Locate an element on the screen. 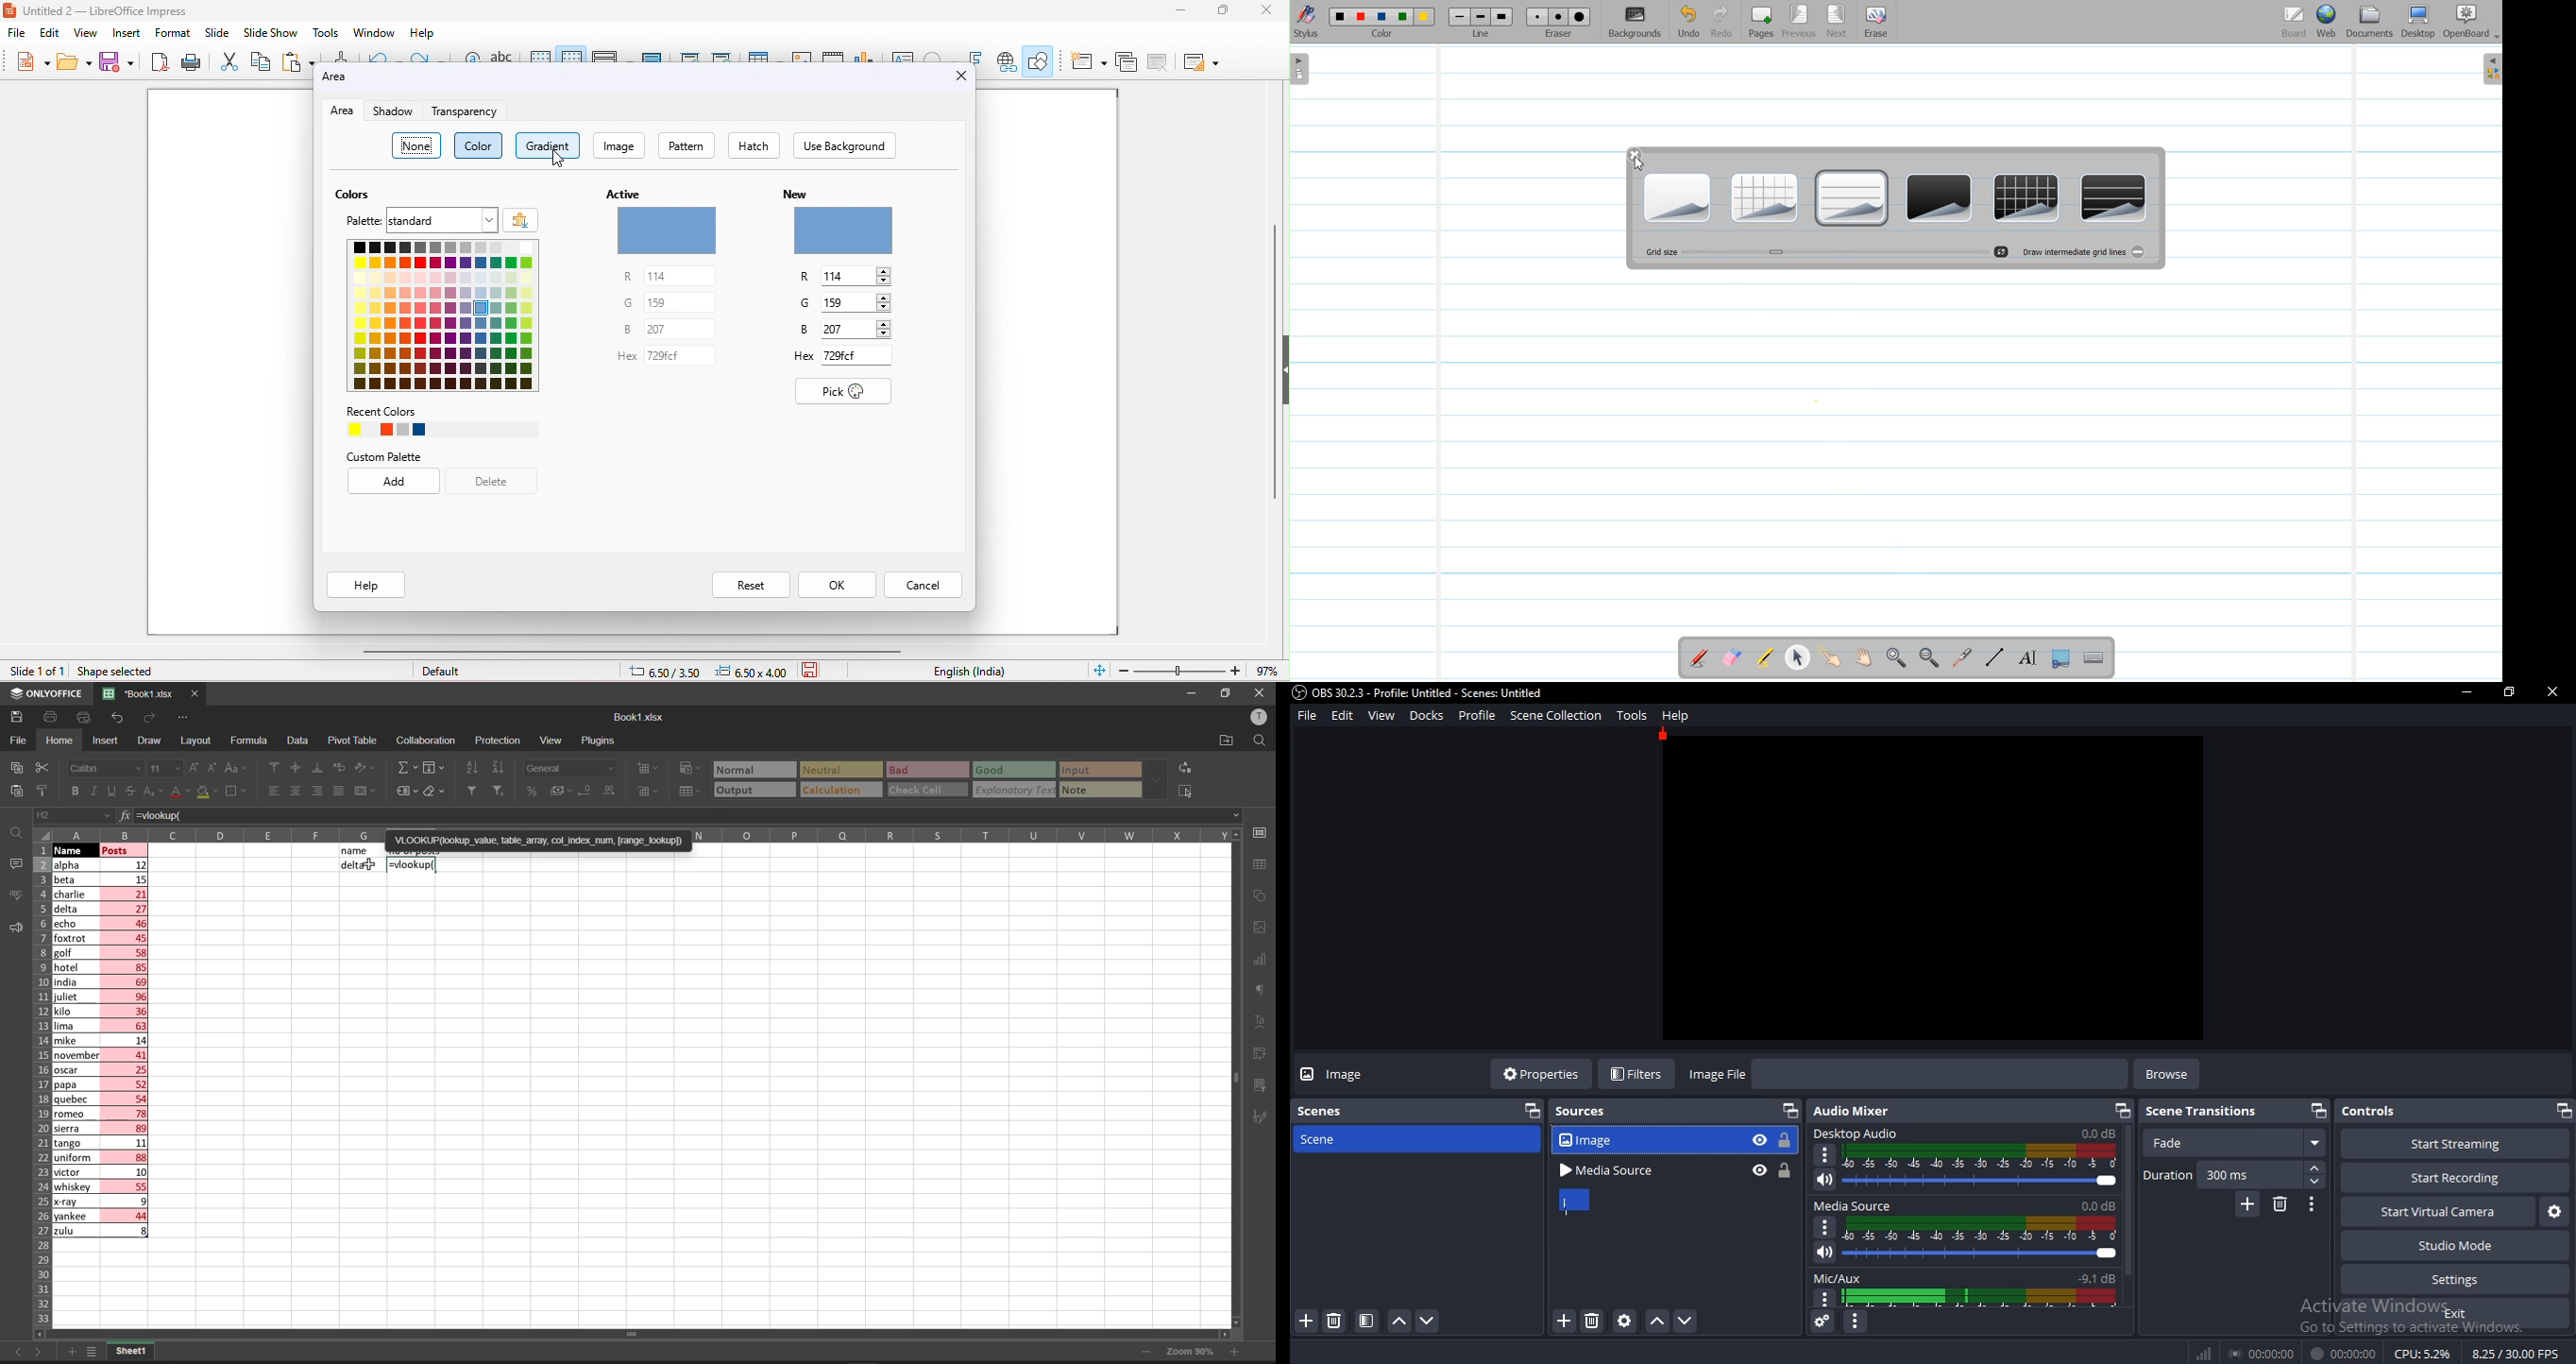 Image resolution: width=2576 pixels, height=1372 pixels. summation is located at coordinates (405, 768).